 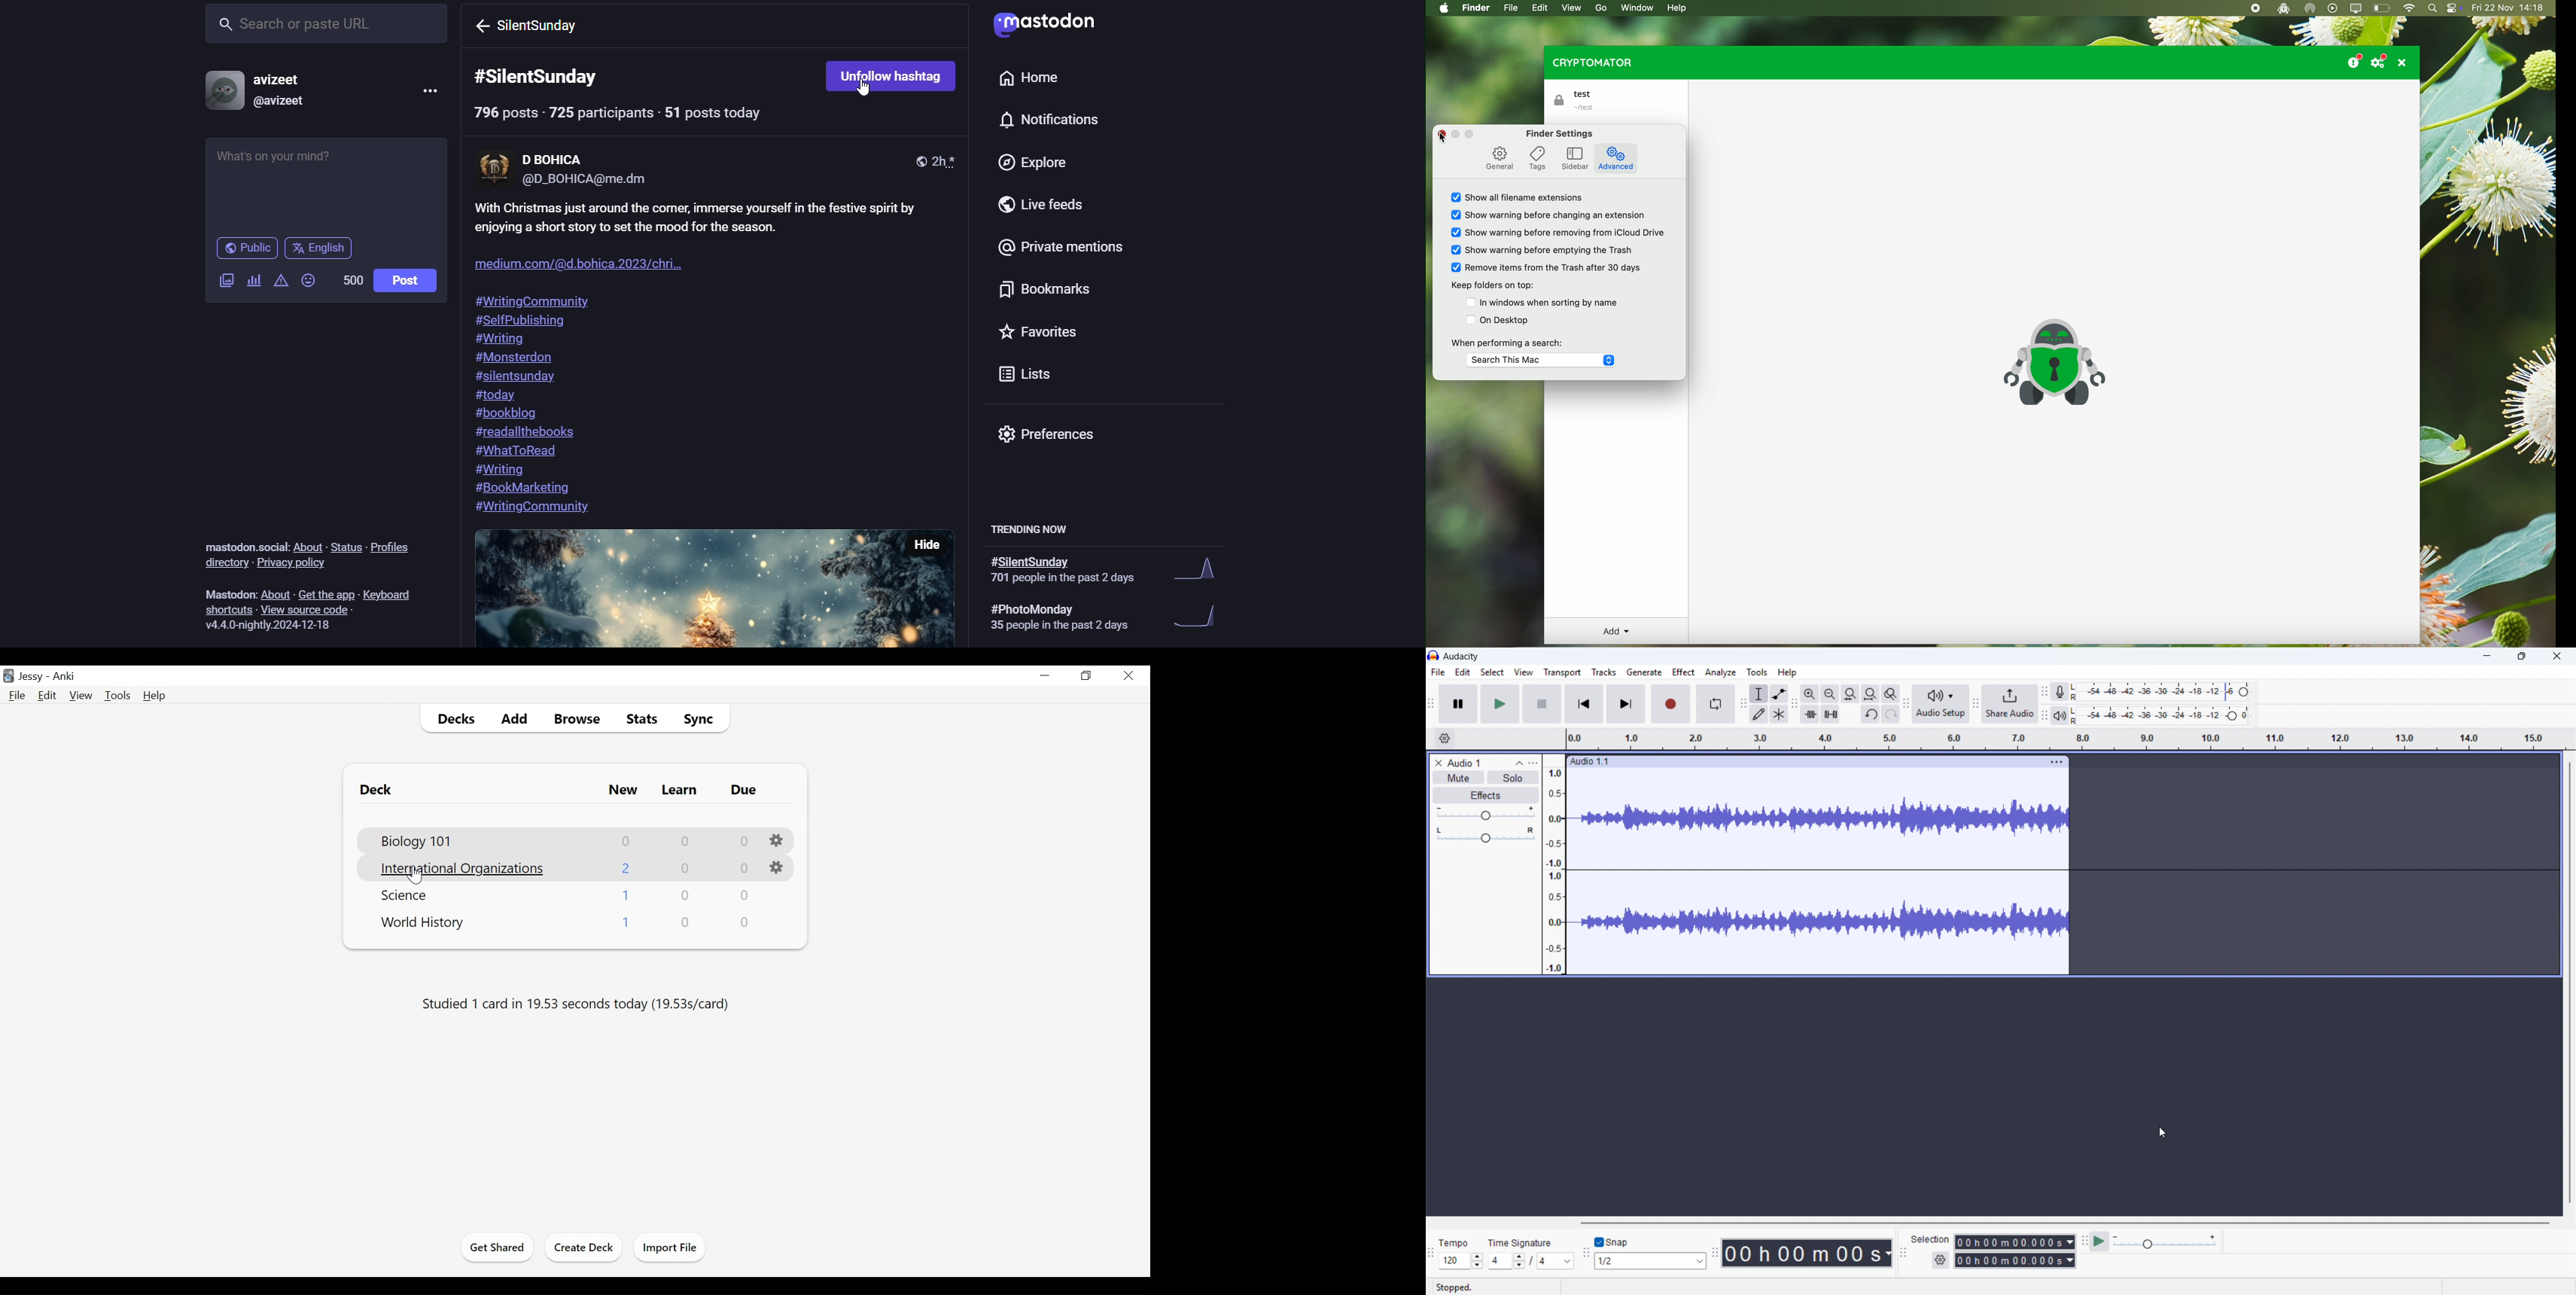 I want to click on New Cards Coun, so click(x=627, y=922).